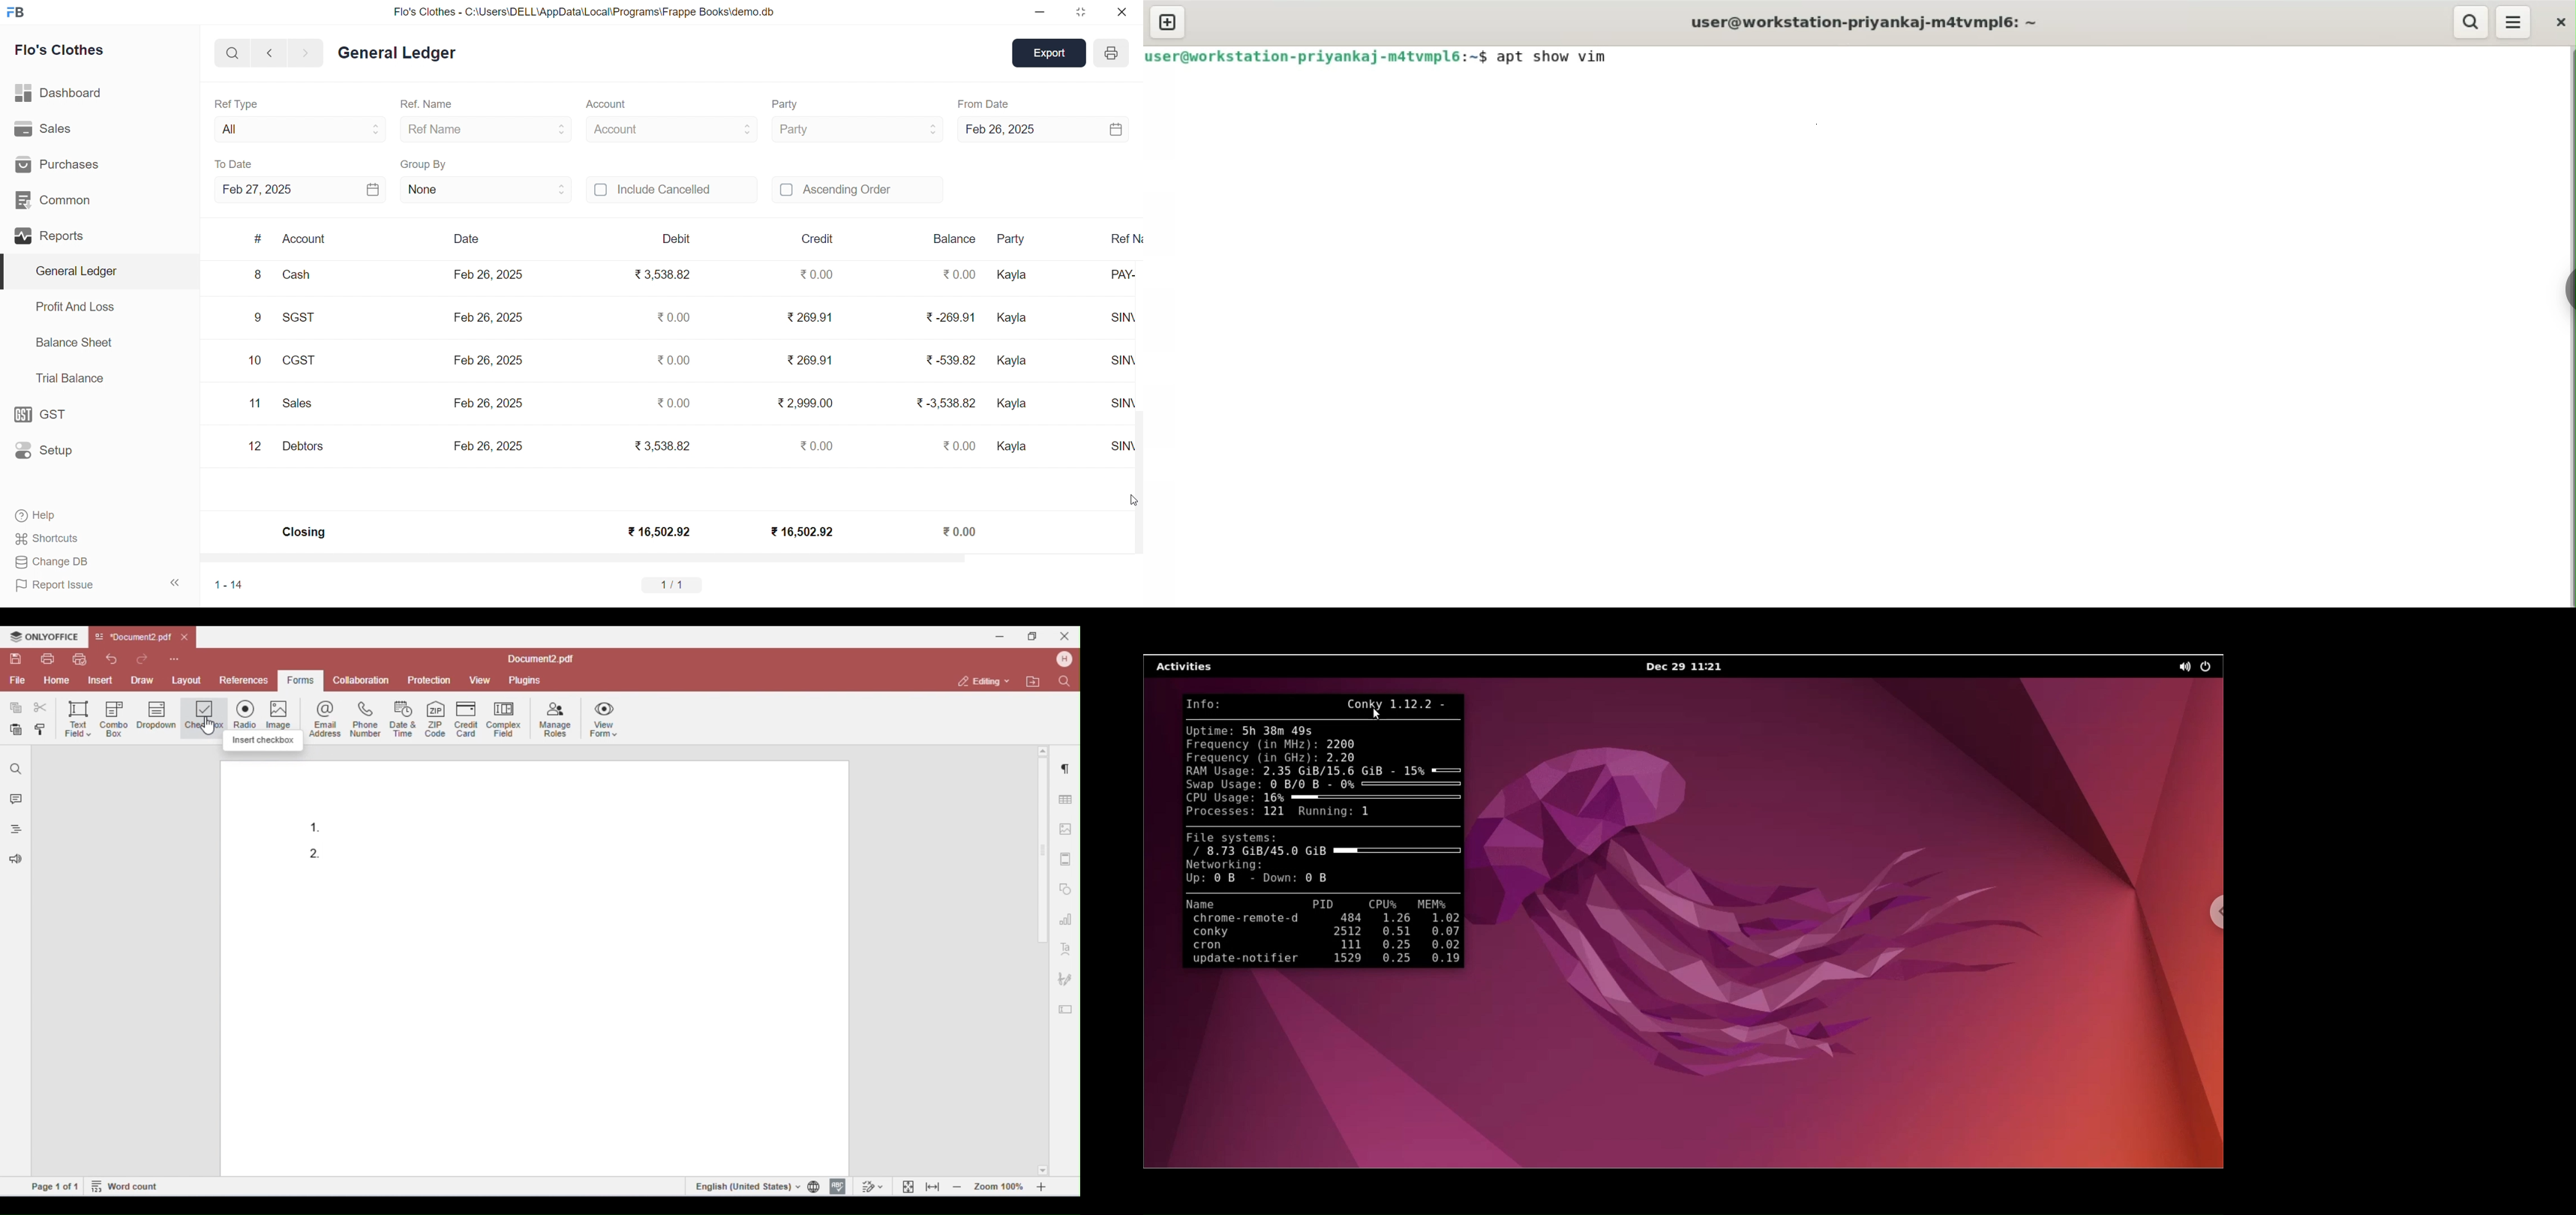  What do you see at coordinates (56, 585) in the screenshot?
I see `Report Issue` at bounding box center [56, 585].